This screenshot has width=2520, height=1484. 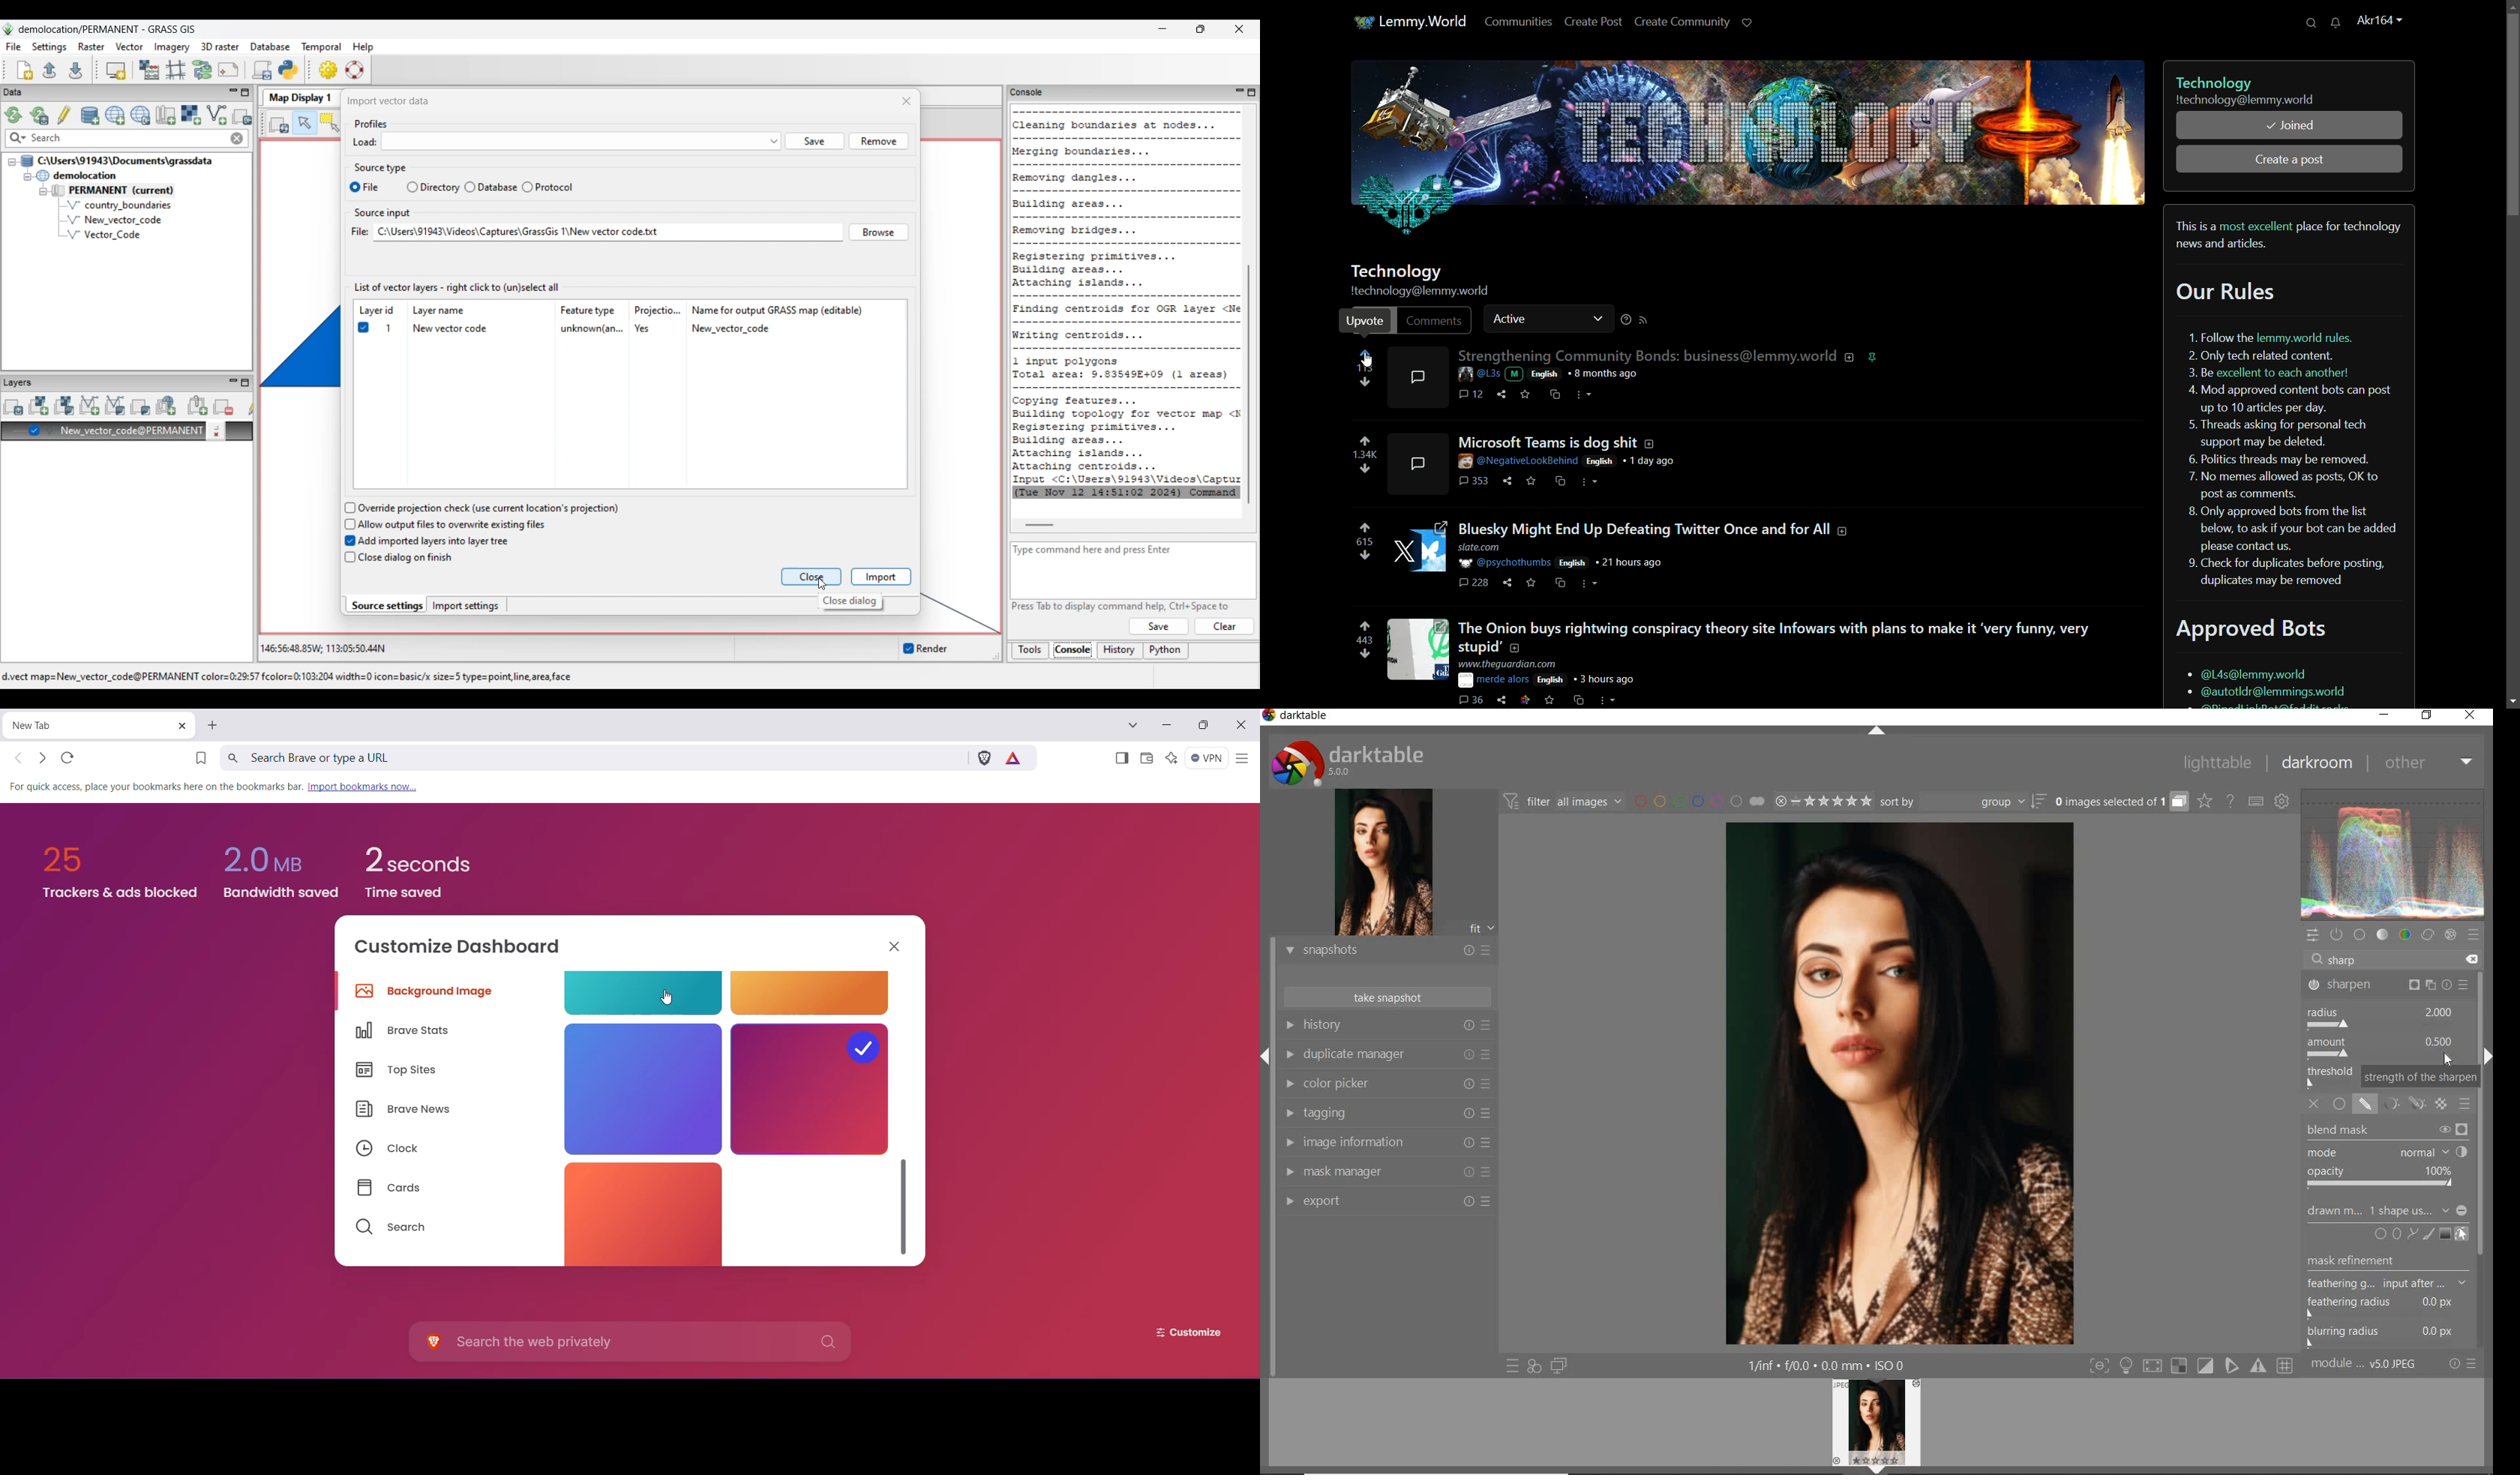 What do you see at coordinates (1563, 439) in the screenshot?
I see `post-2` at bounding box center [1563, 439].